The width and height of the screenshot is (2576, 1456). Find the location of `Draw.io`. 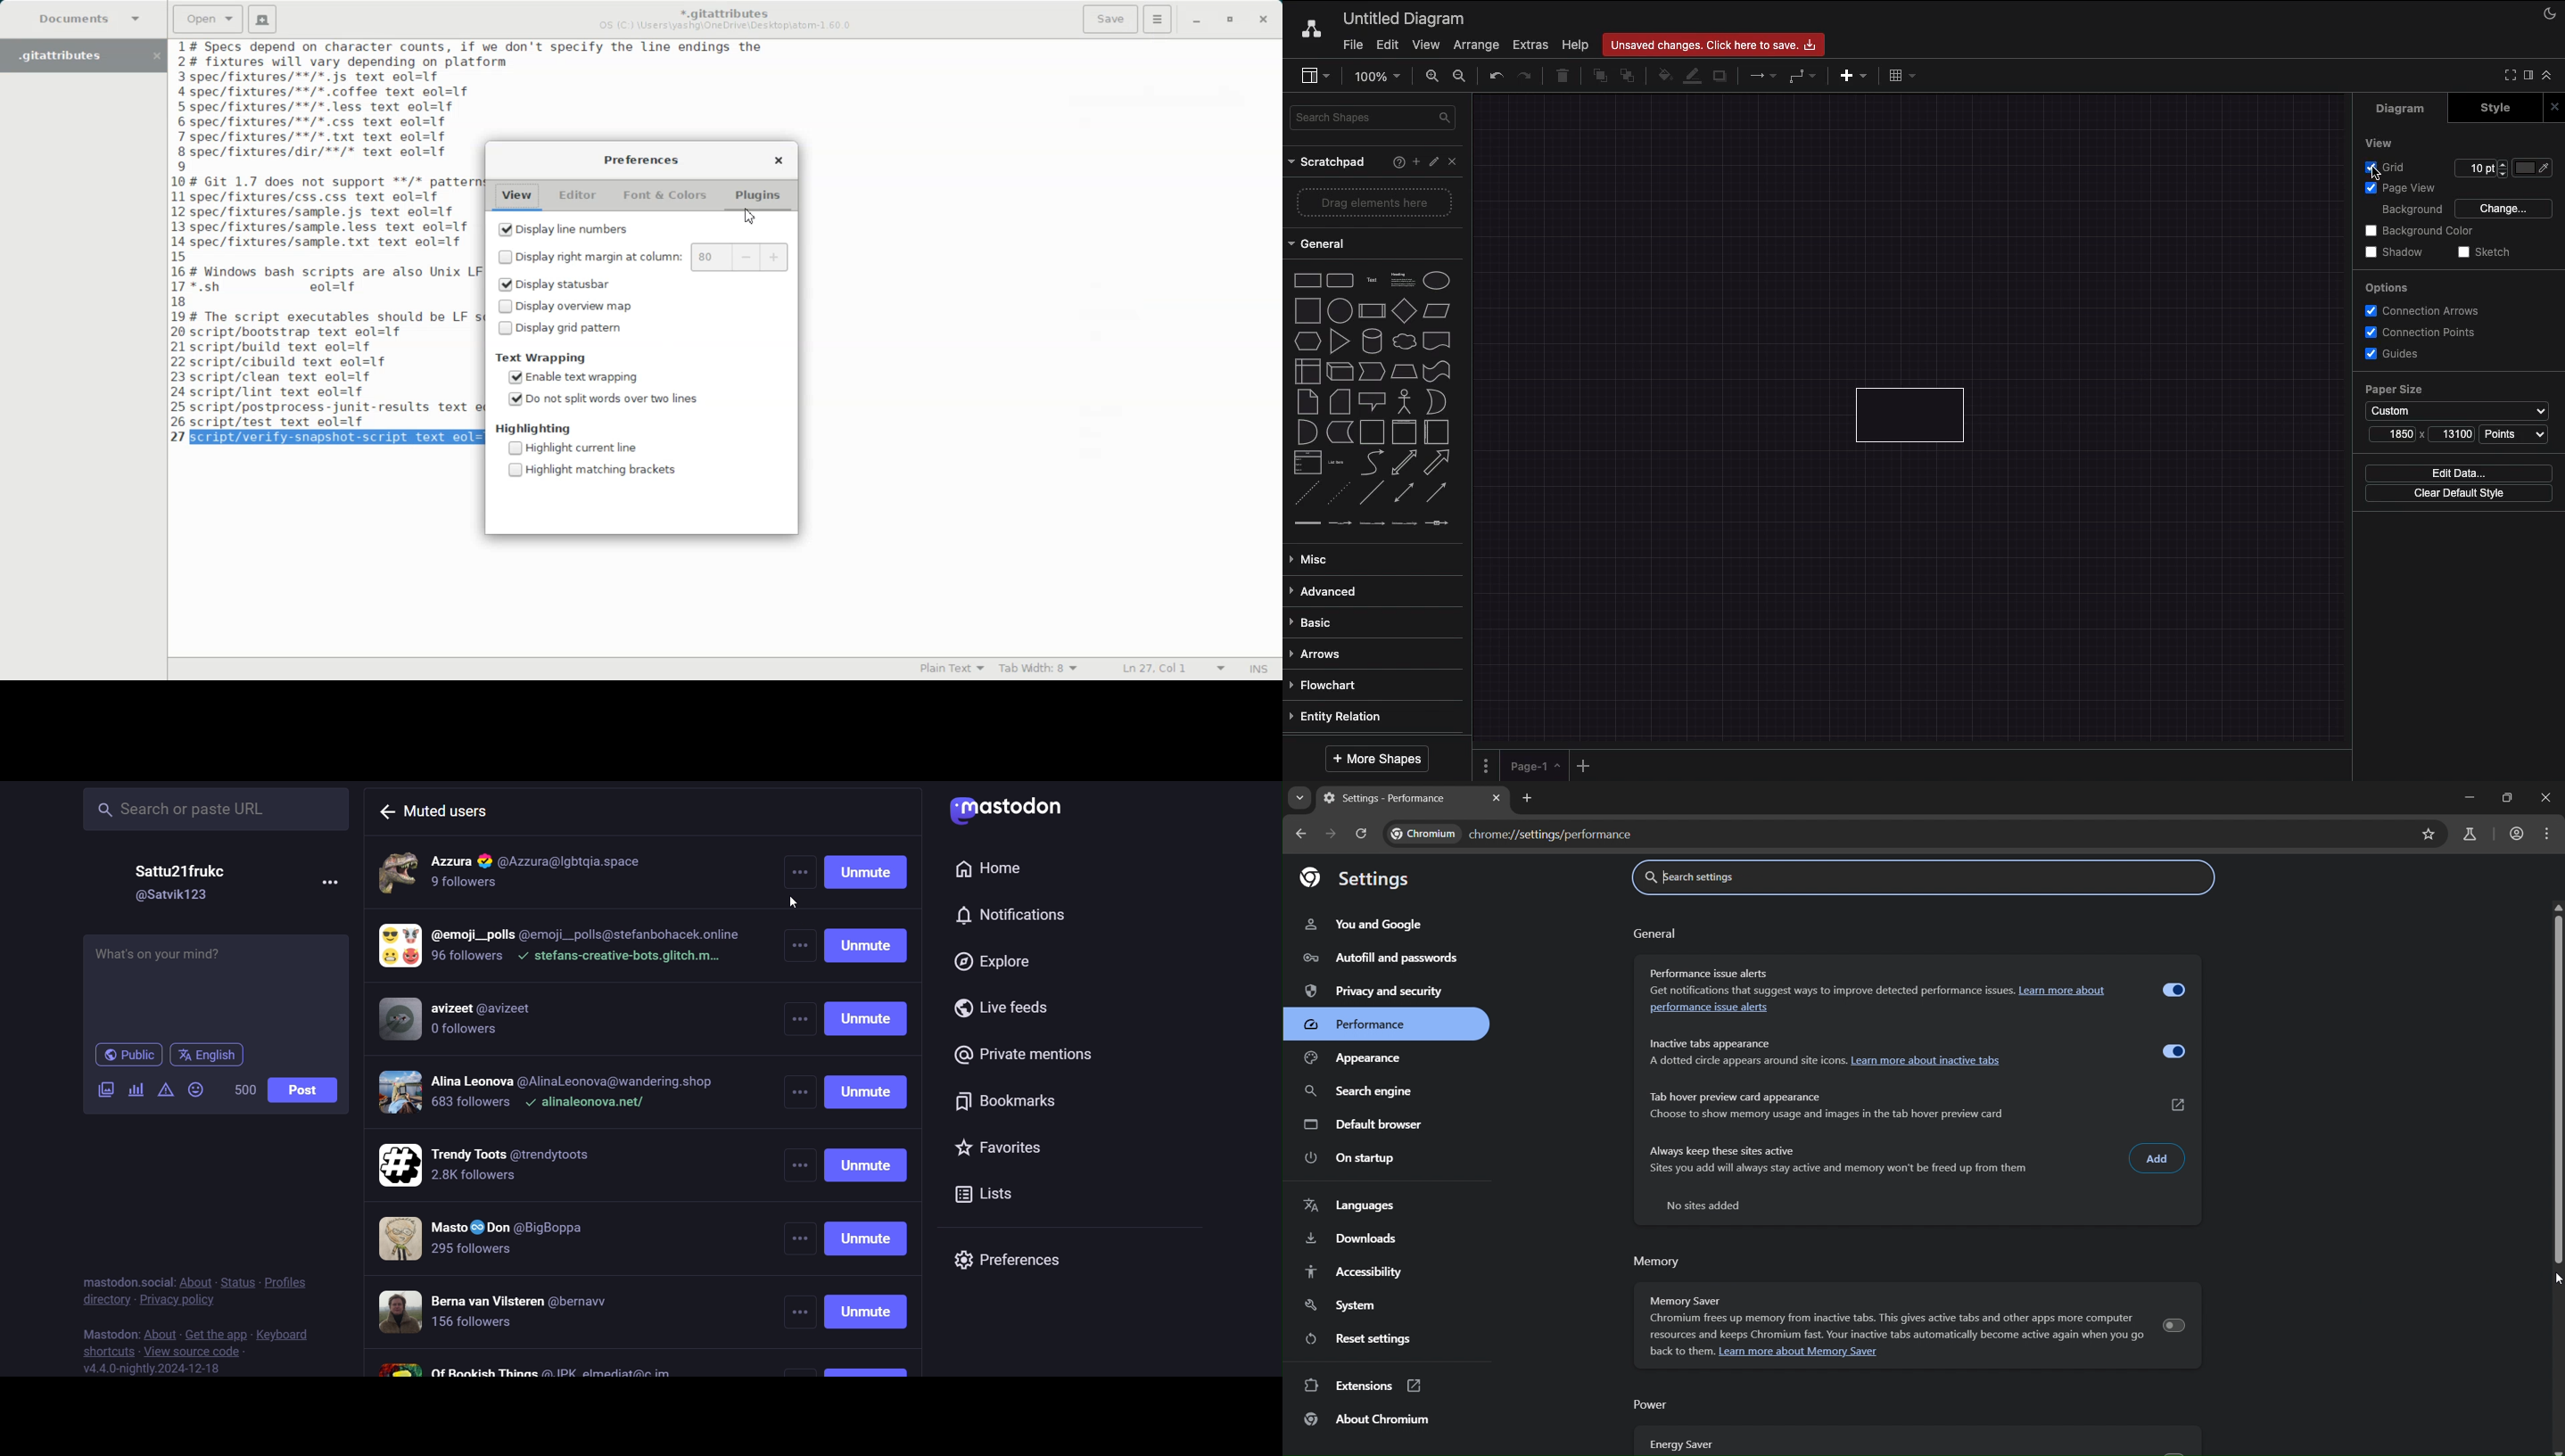

Draw.io is located at coordinates (1308, 32).